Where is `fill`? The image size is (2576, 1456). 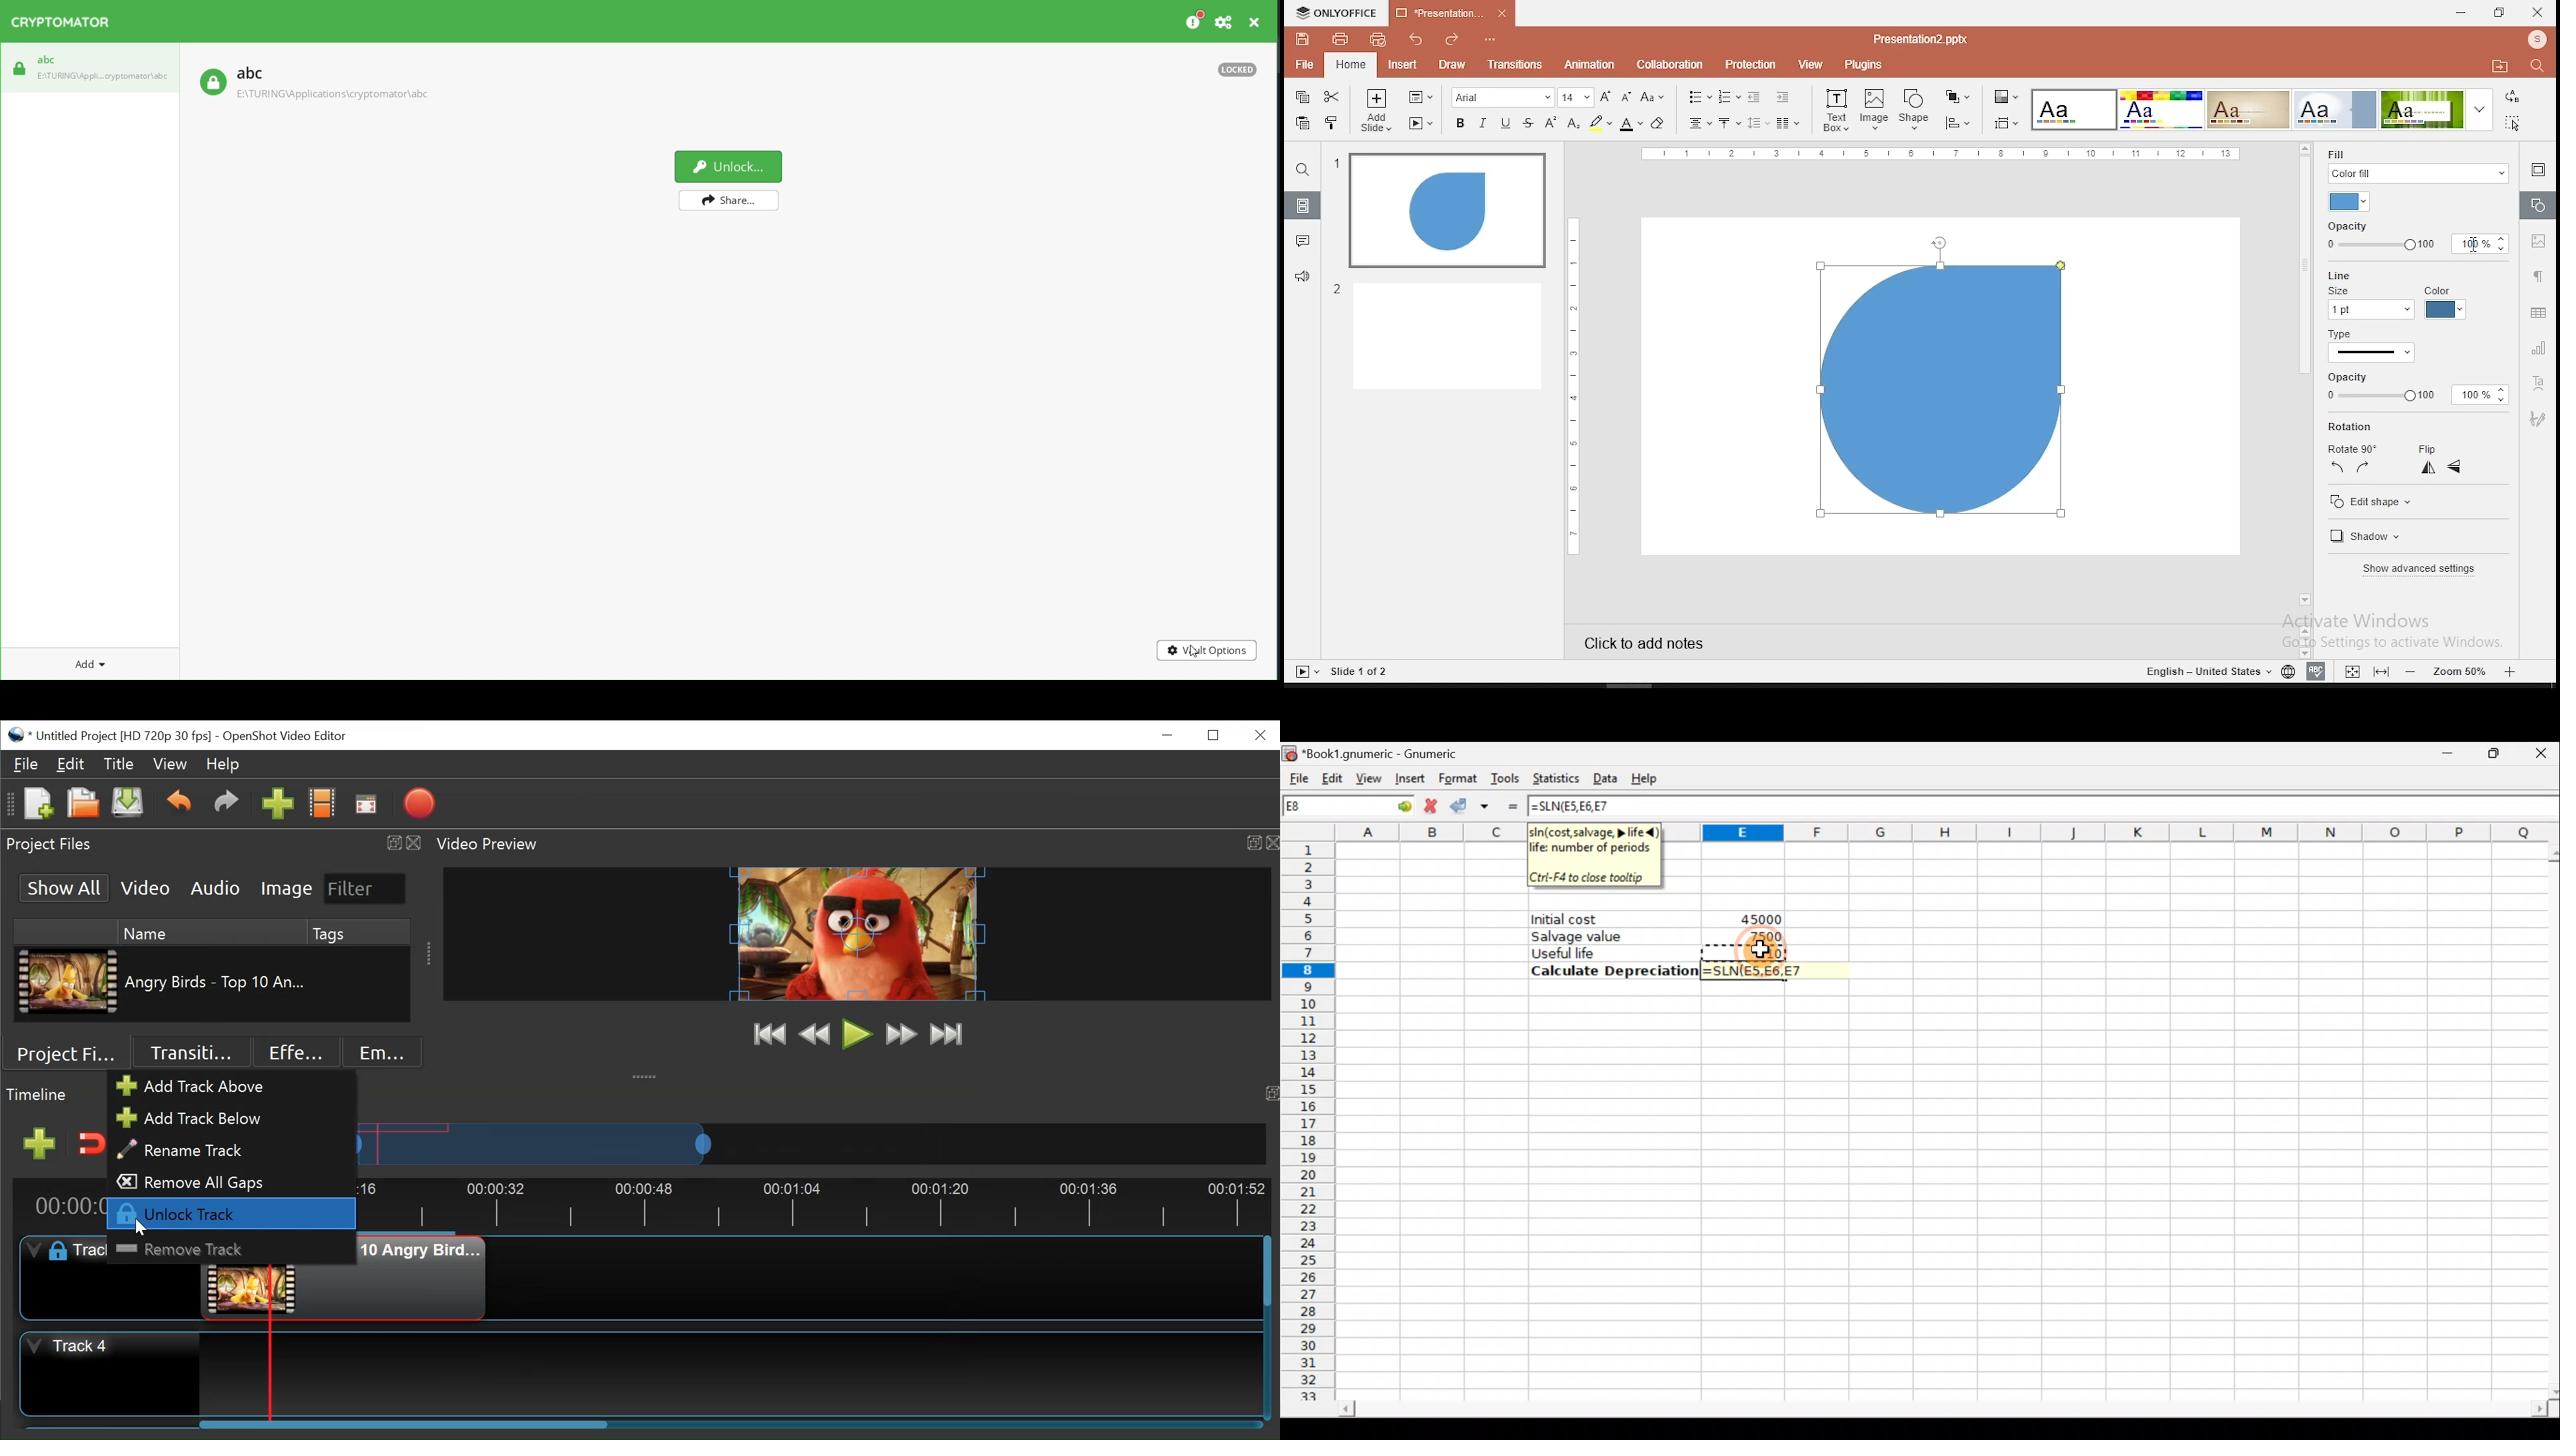 fill is located at coordinates (2417, 164).